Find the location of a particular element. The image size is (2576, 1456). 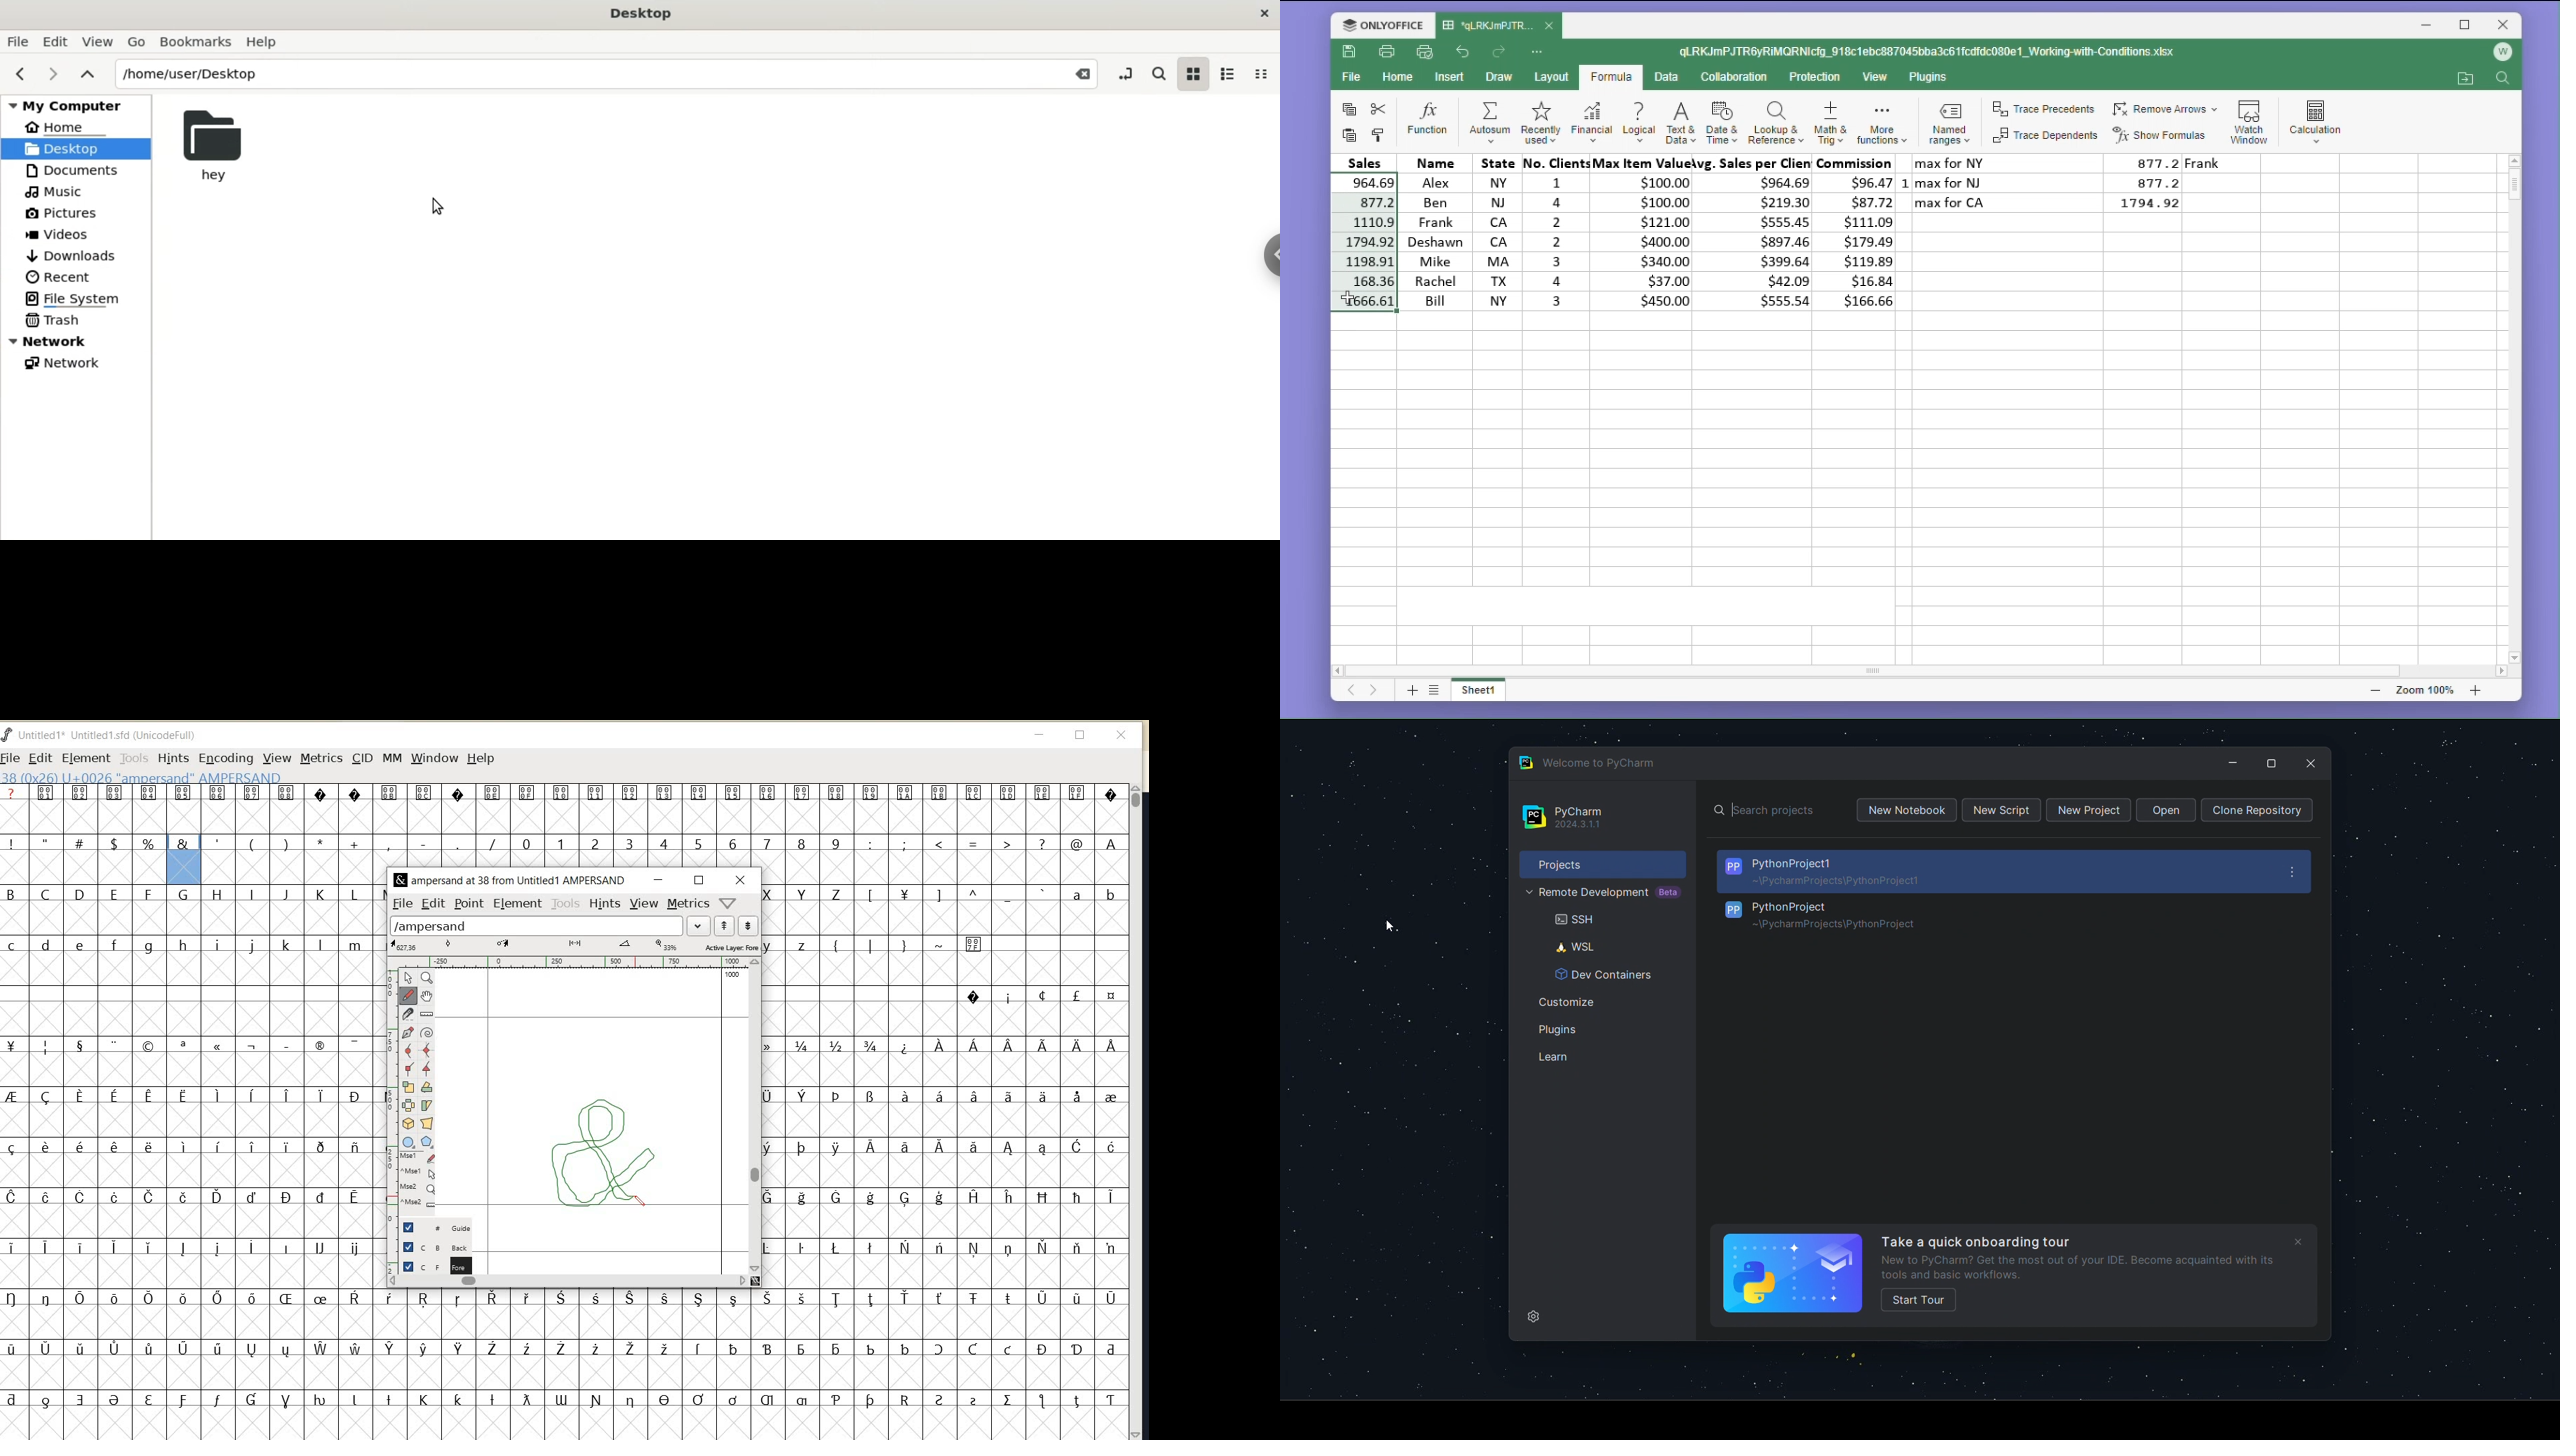

HINTS is located at coordinates (173, 759).